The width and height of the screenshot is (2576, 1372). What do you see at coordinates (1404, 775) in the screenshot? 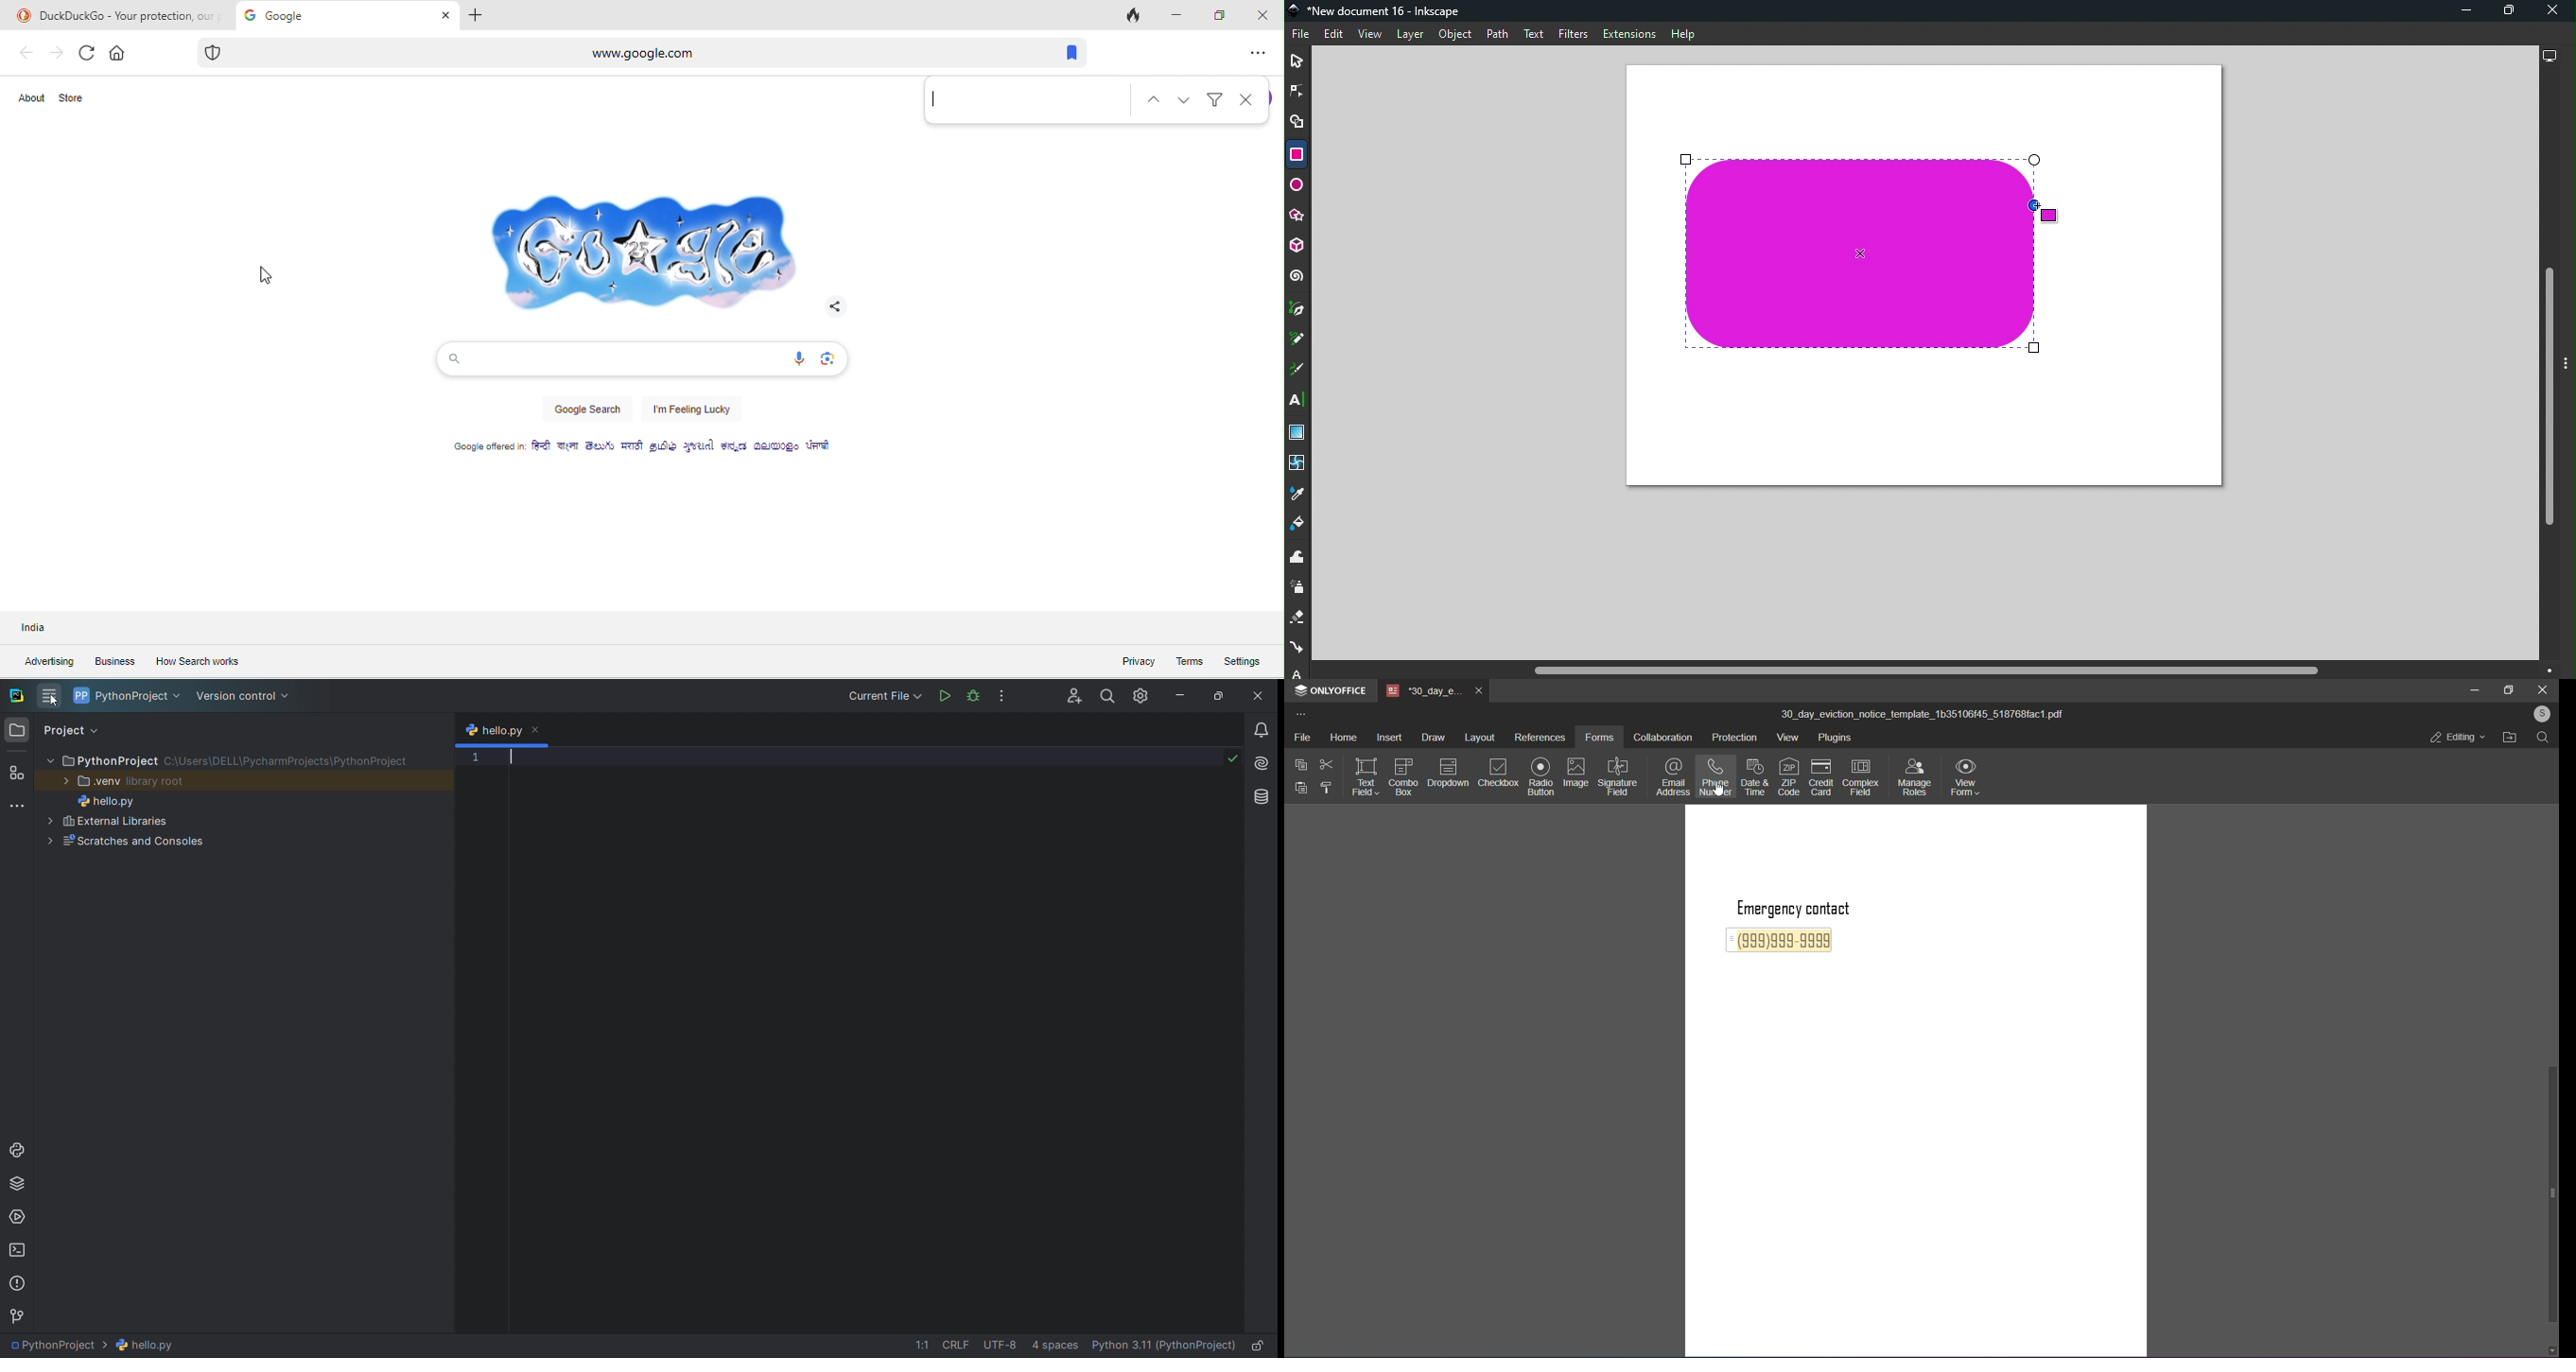
I see `combo form` at bounding box center [1404, 775].